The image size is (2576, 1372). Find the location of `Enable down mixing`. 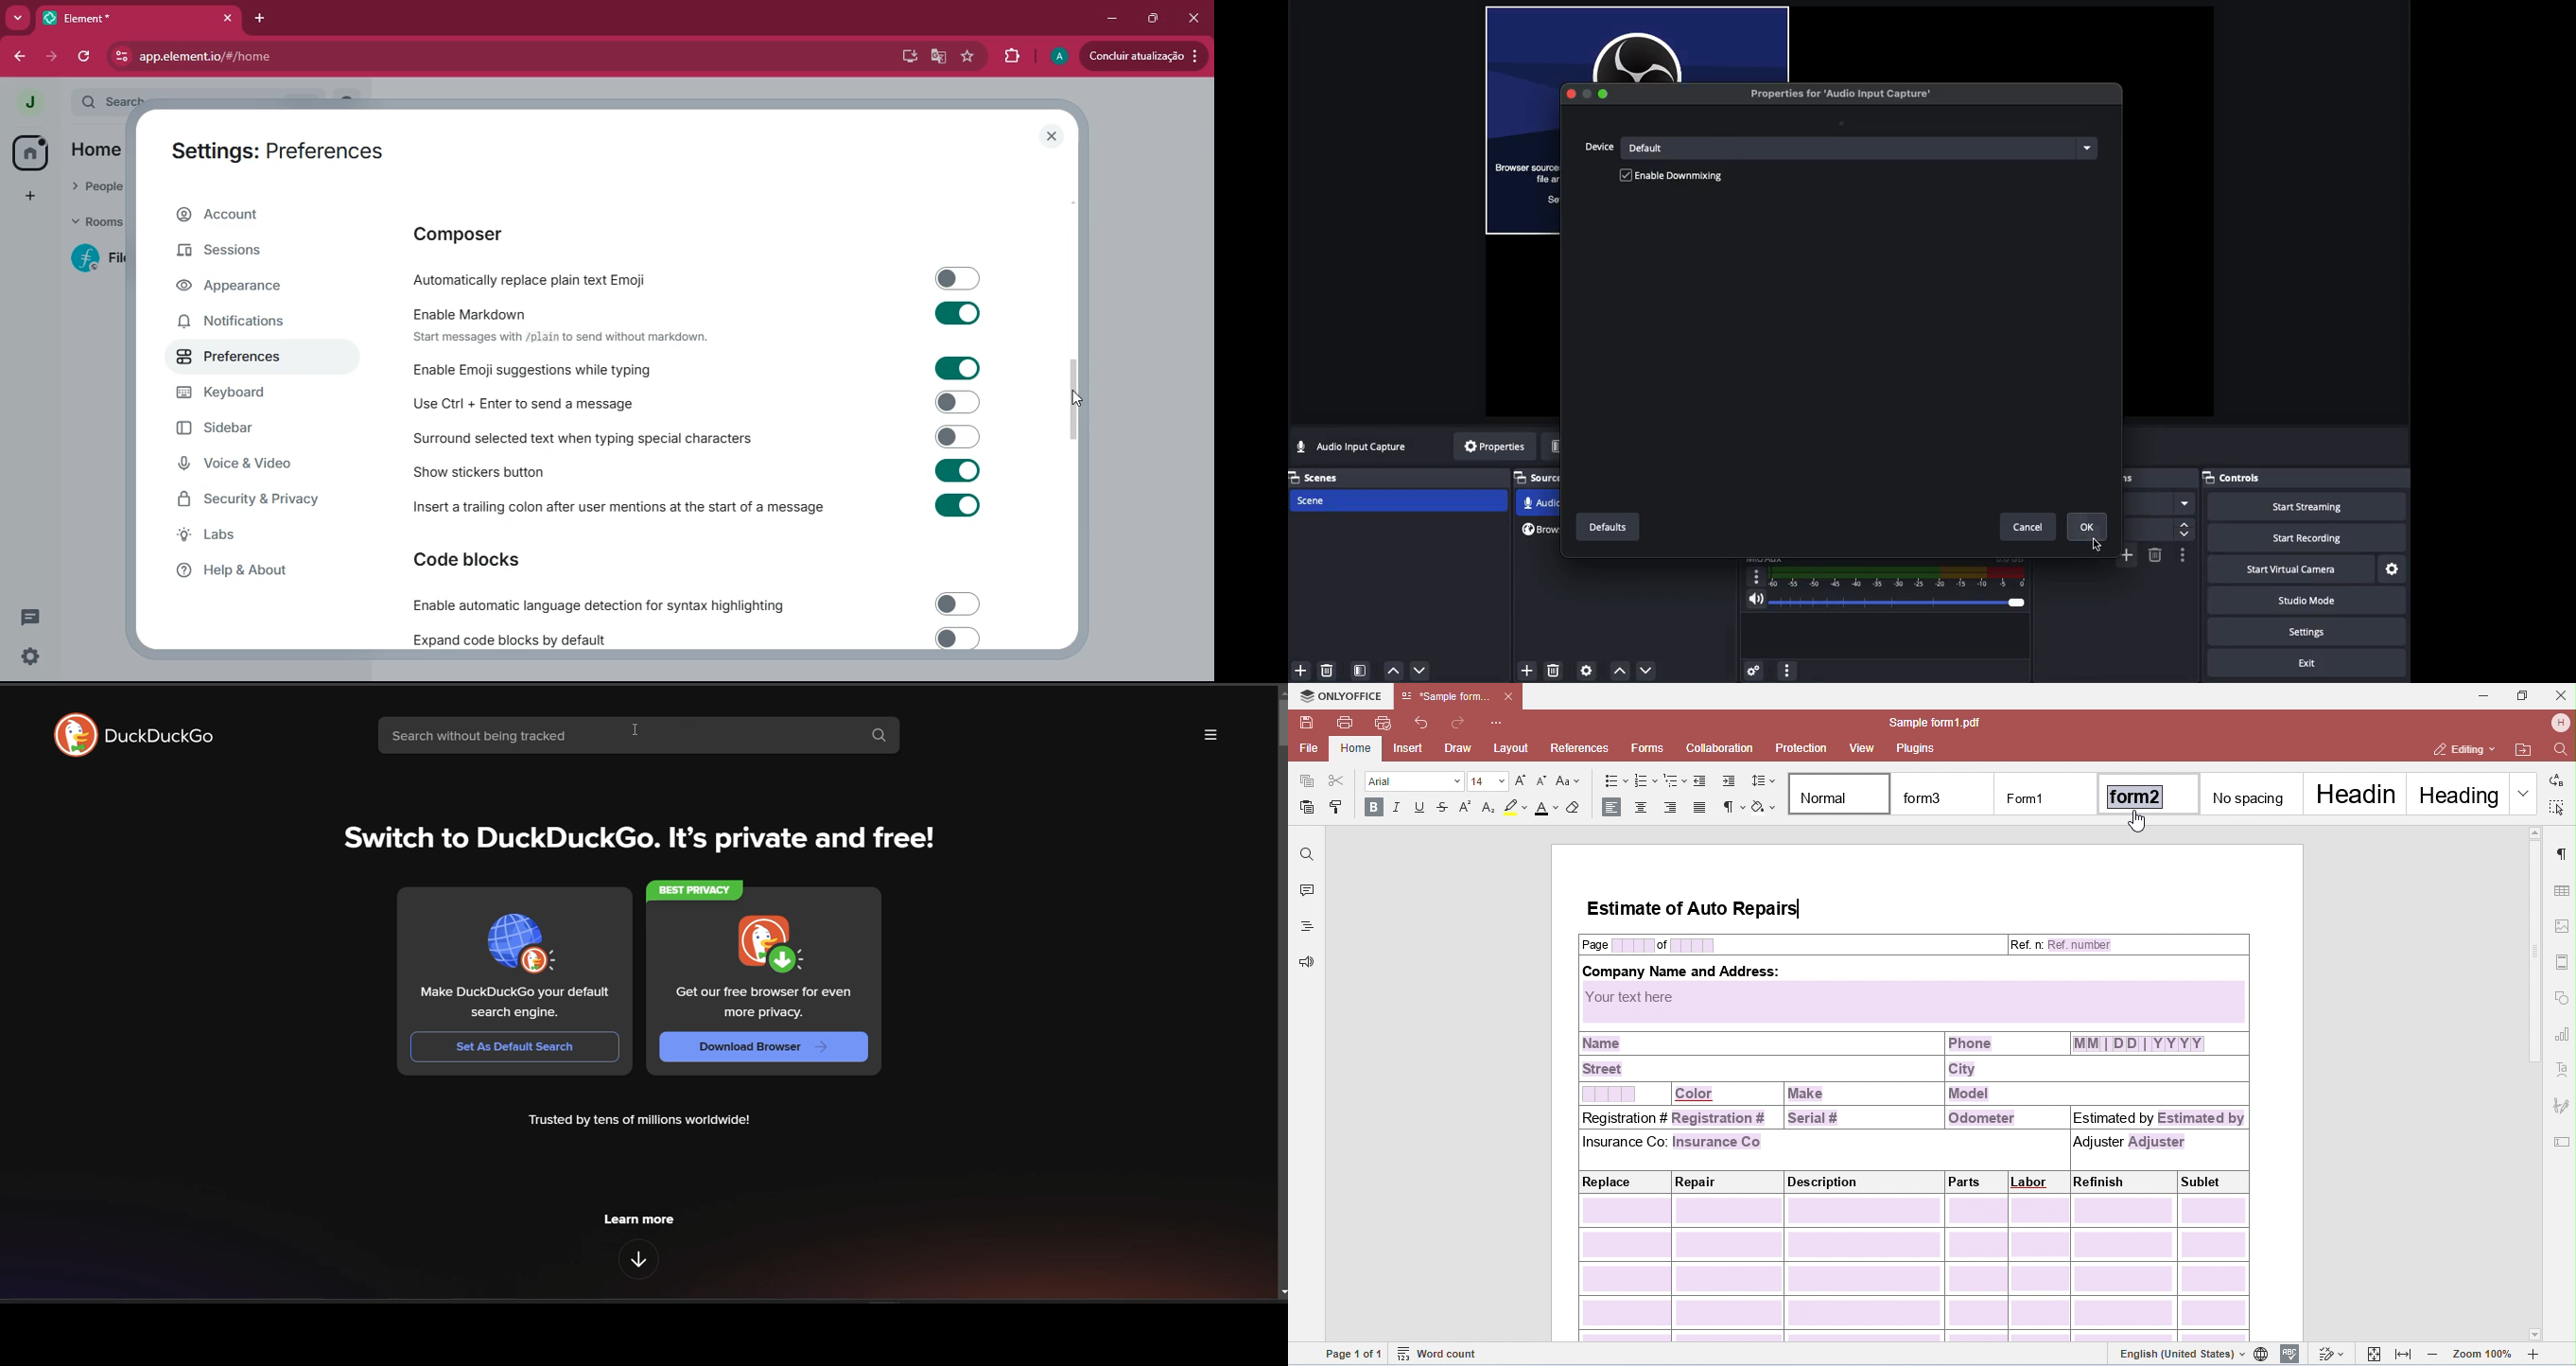

Enable down mixing is located at coordinates (1683, 177).